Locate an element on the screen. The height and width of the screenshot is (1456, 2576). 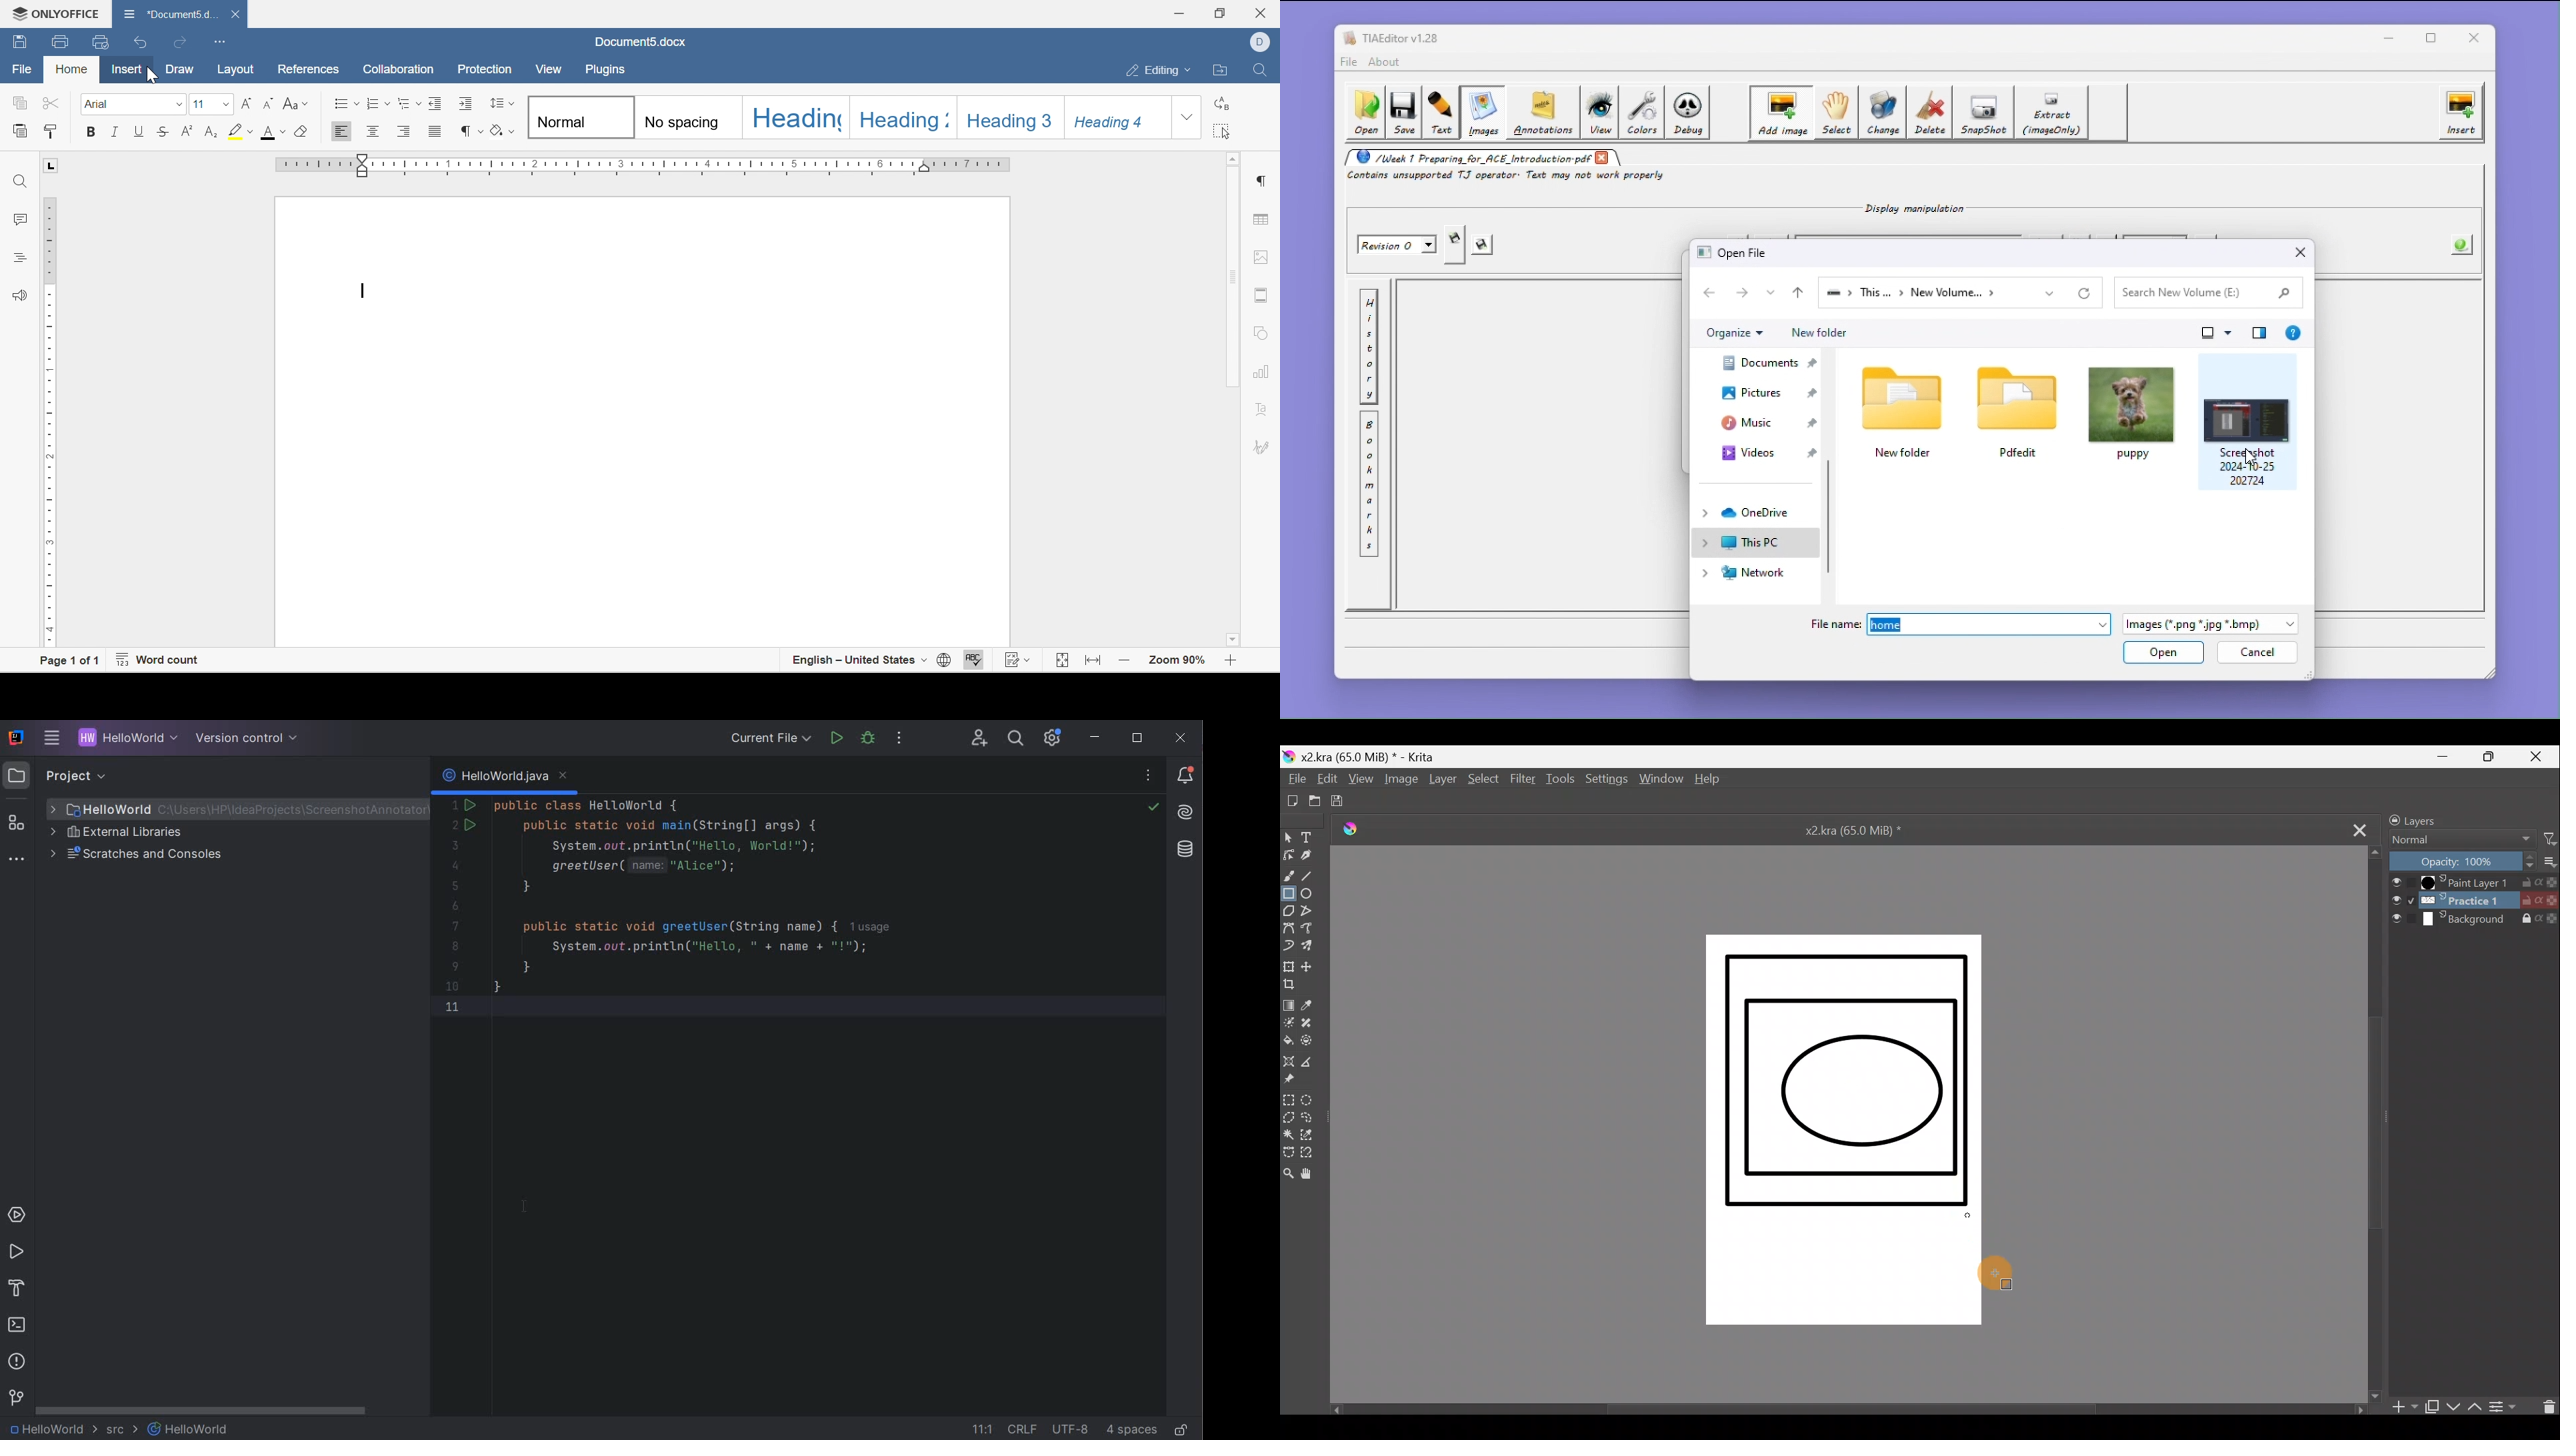
decrease indent is located at coordinates (435, 103).